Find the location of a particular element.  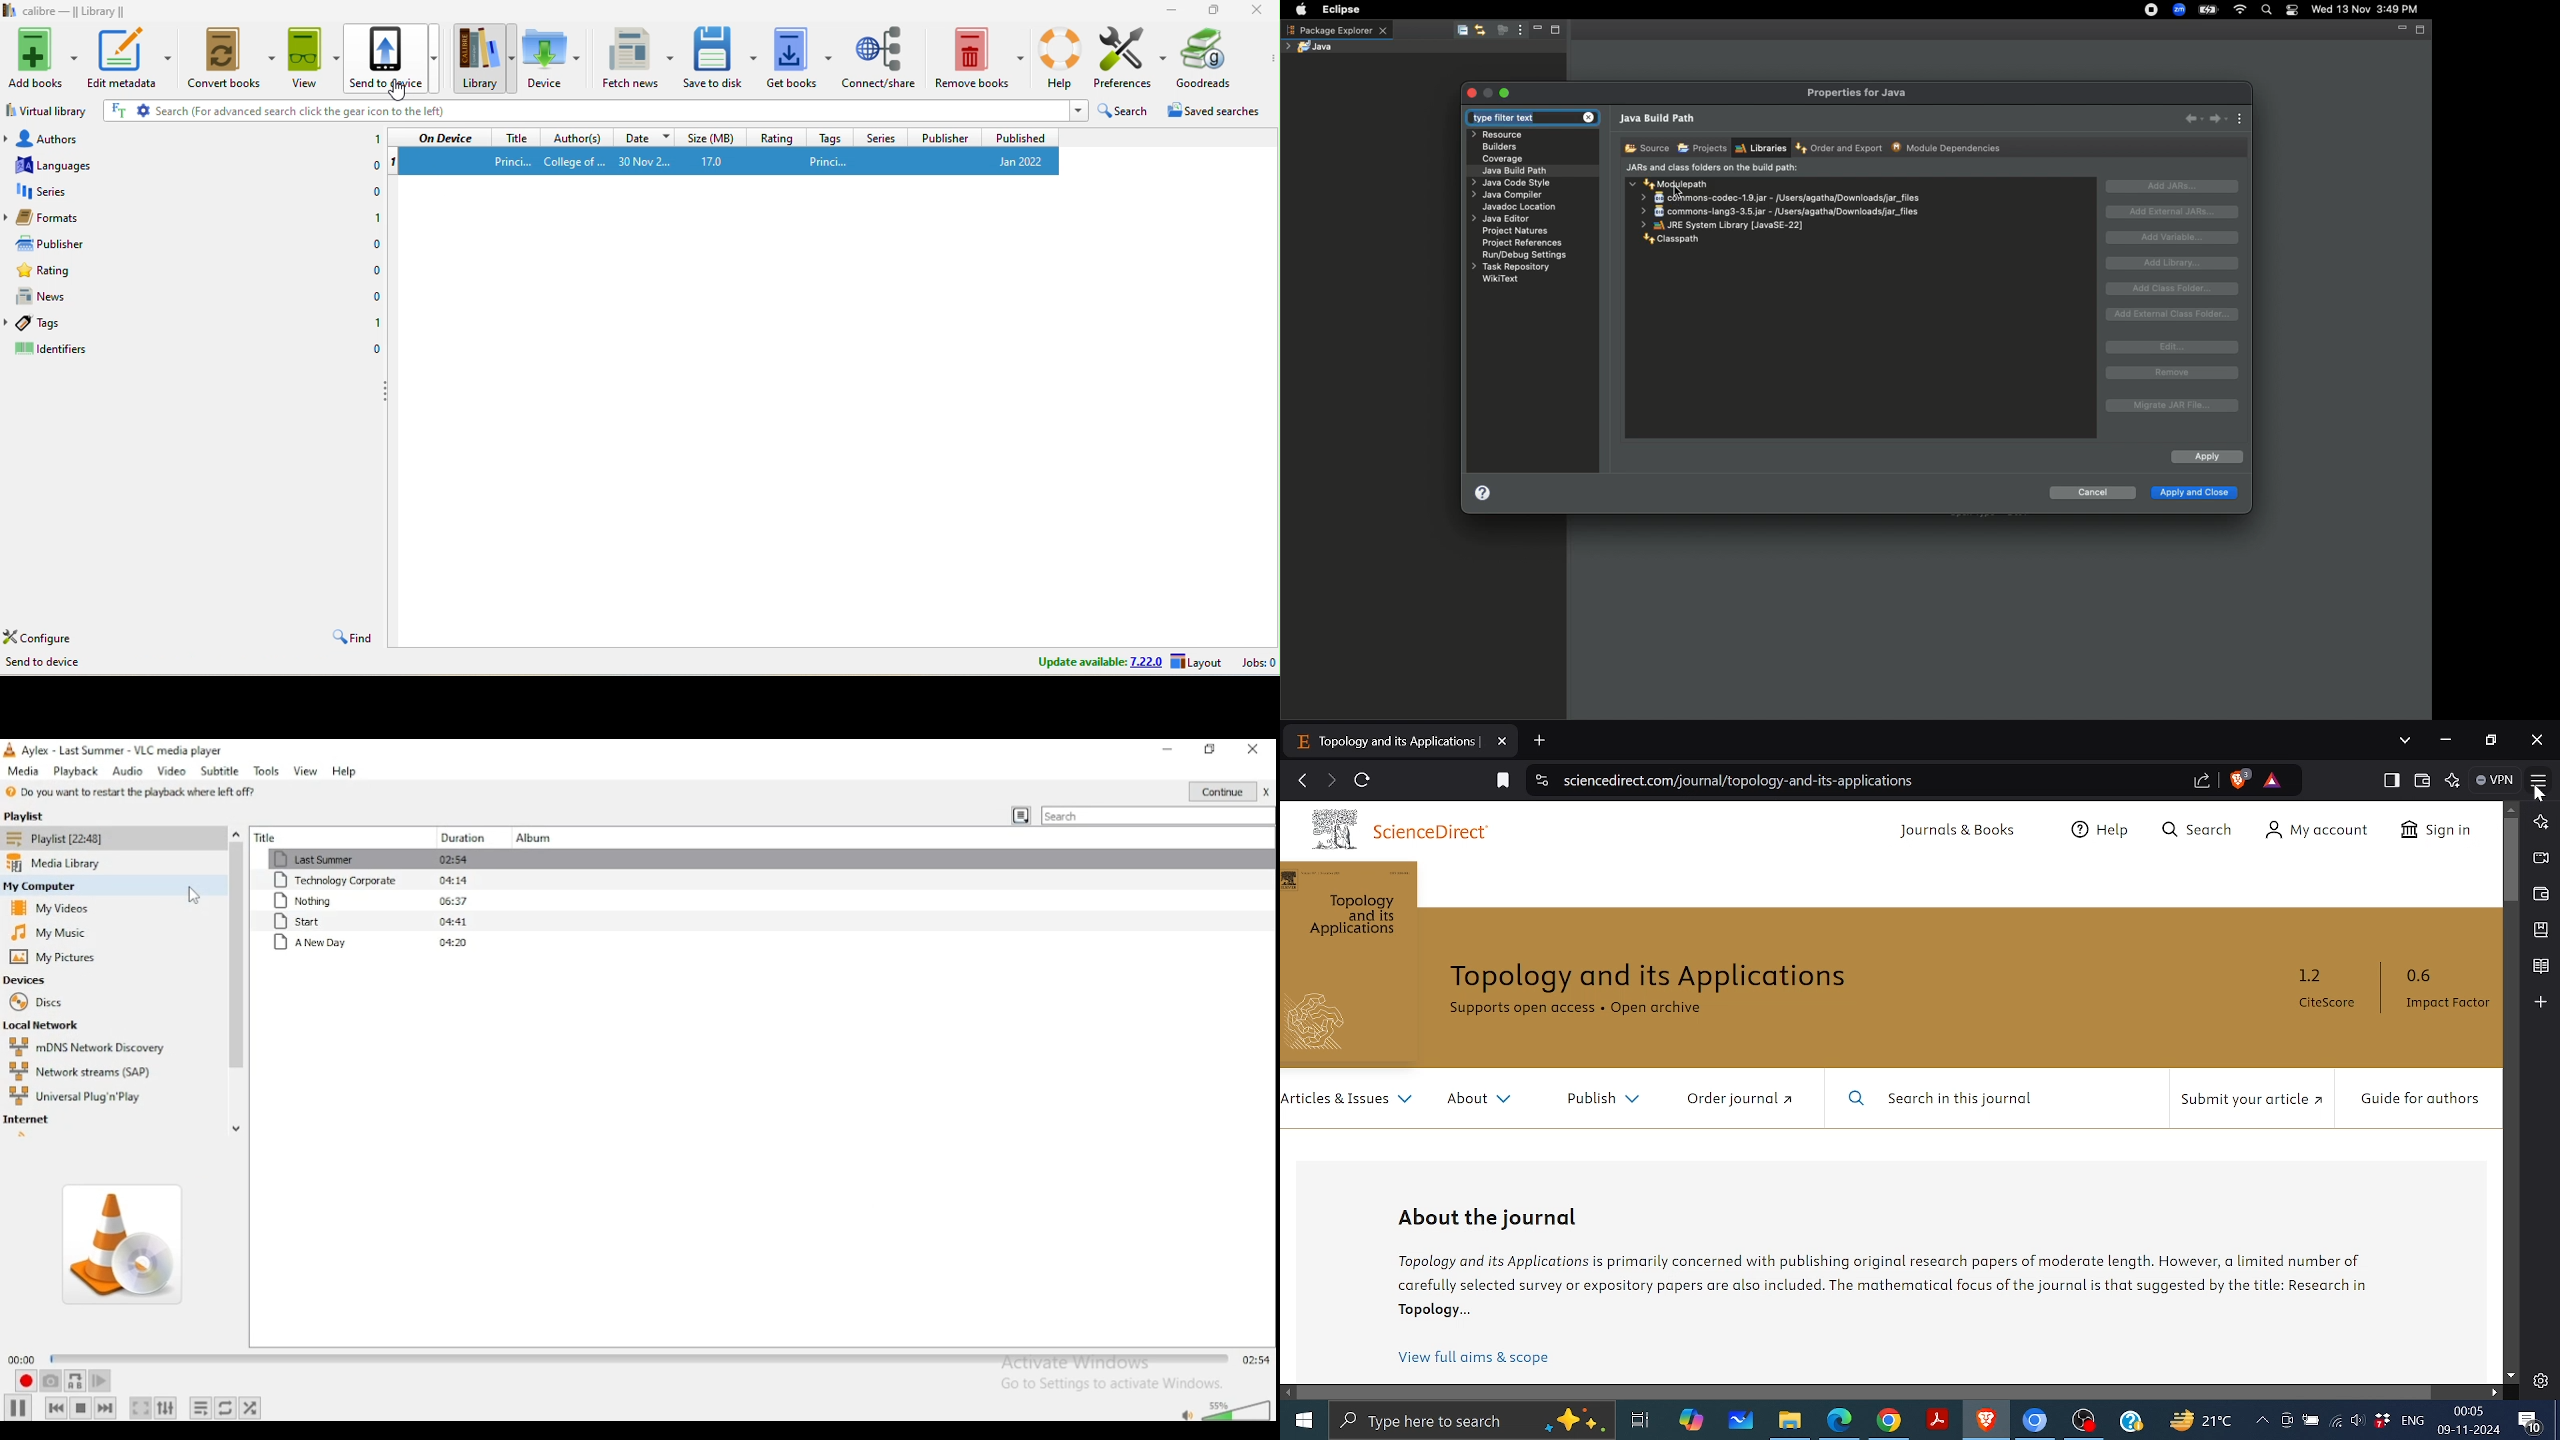

get books is located at coordinates (801, 60).